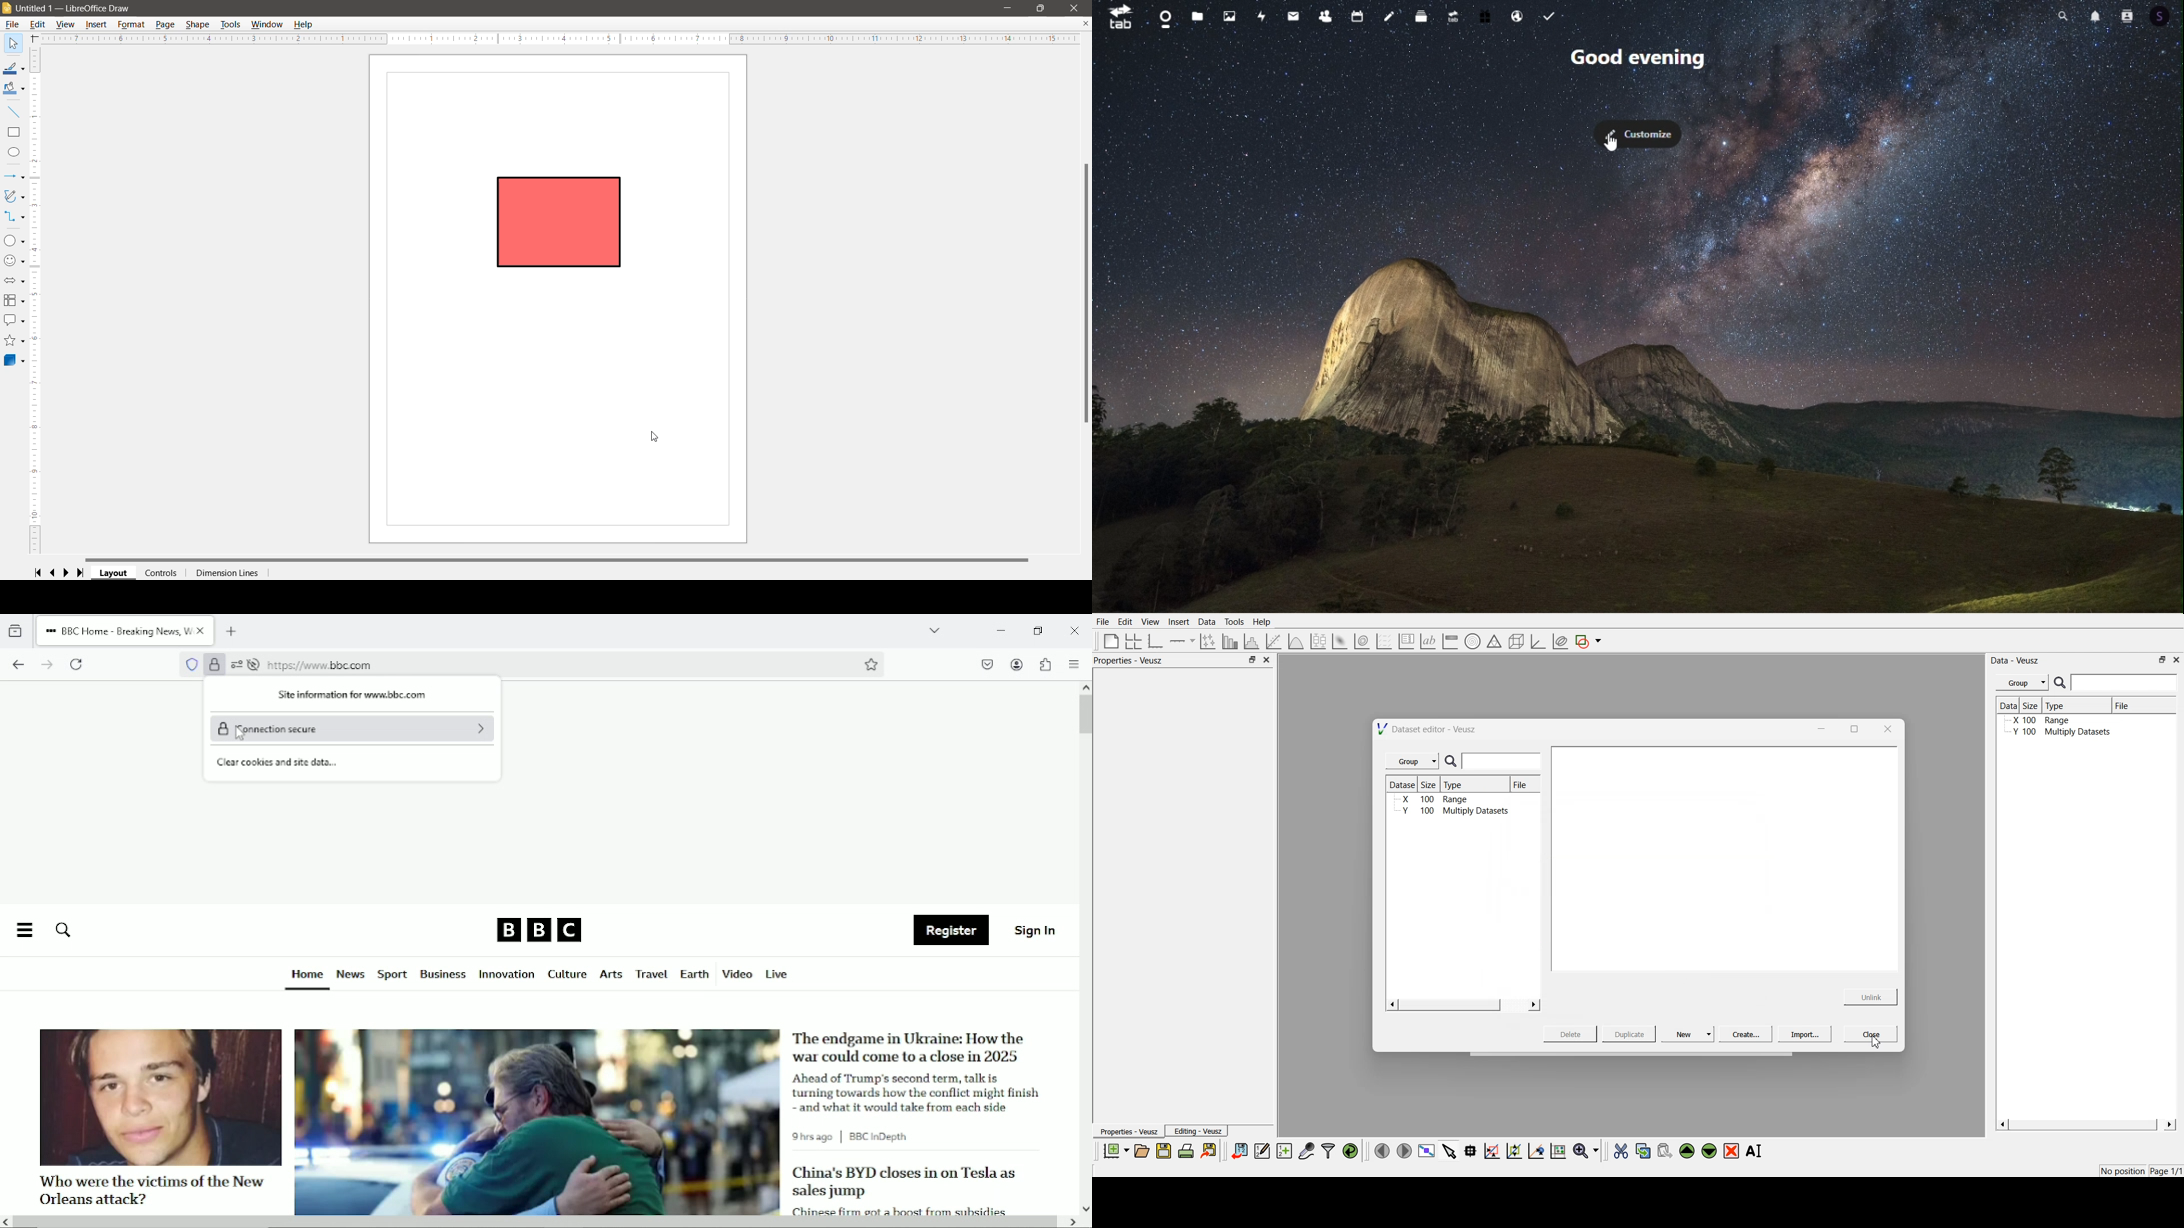 This screenshot has height=1232, width=2184. What do you see at coordinates (1492, 642) in the screenshot?
I see `ternary shapes` at bounding box center [1492, 642].